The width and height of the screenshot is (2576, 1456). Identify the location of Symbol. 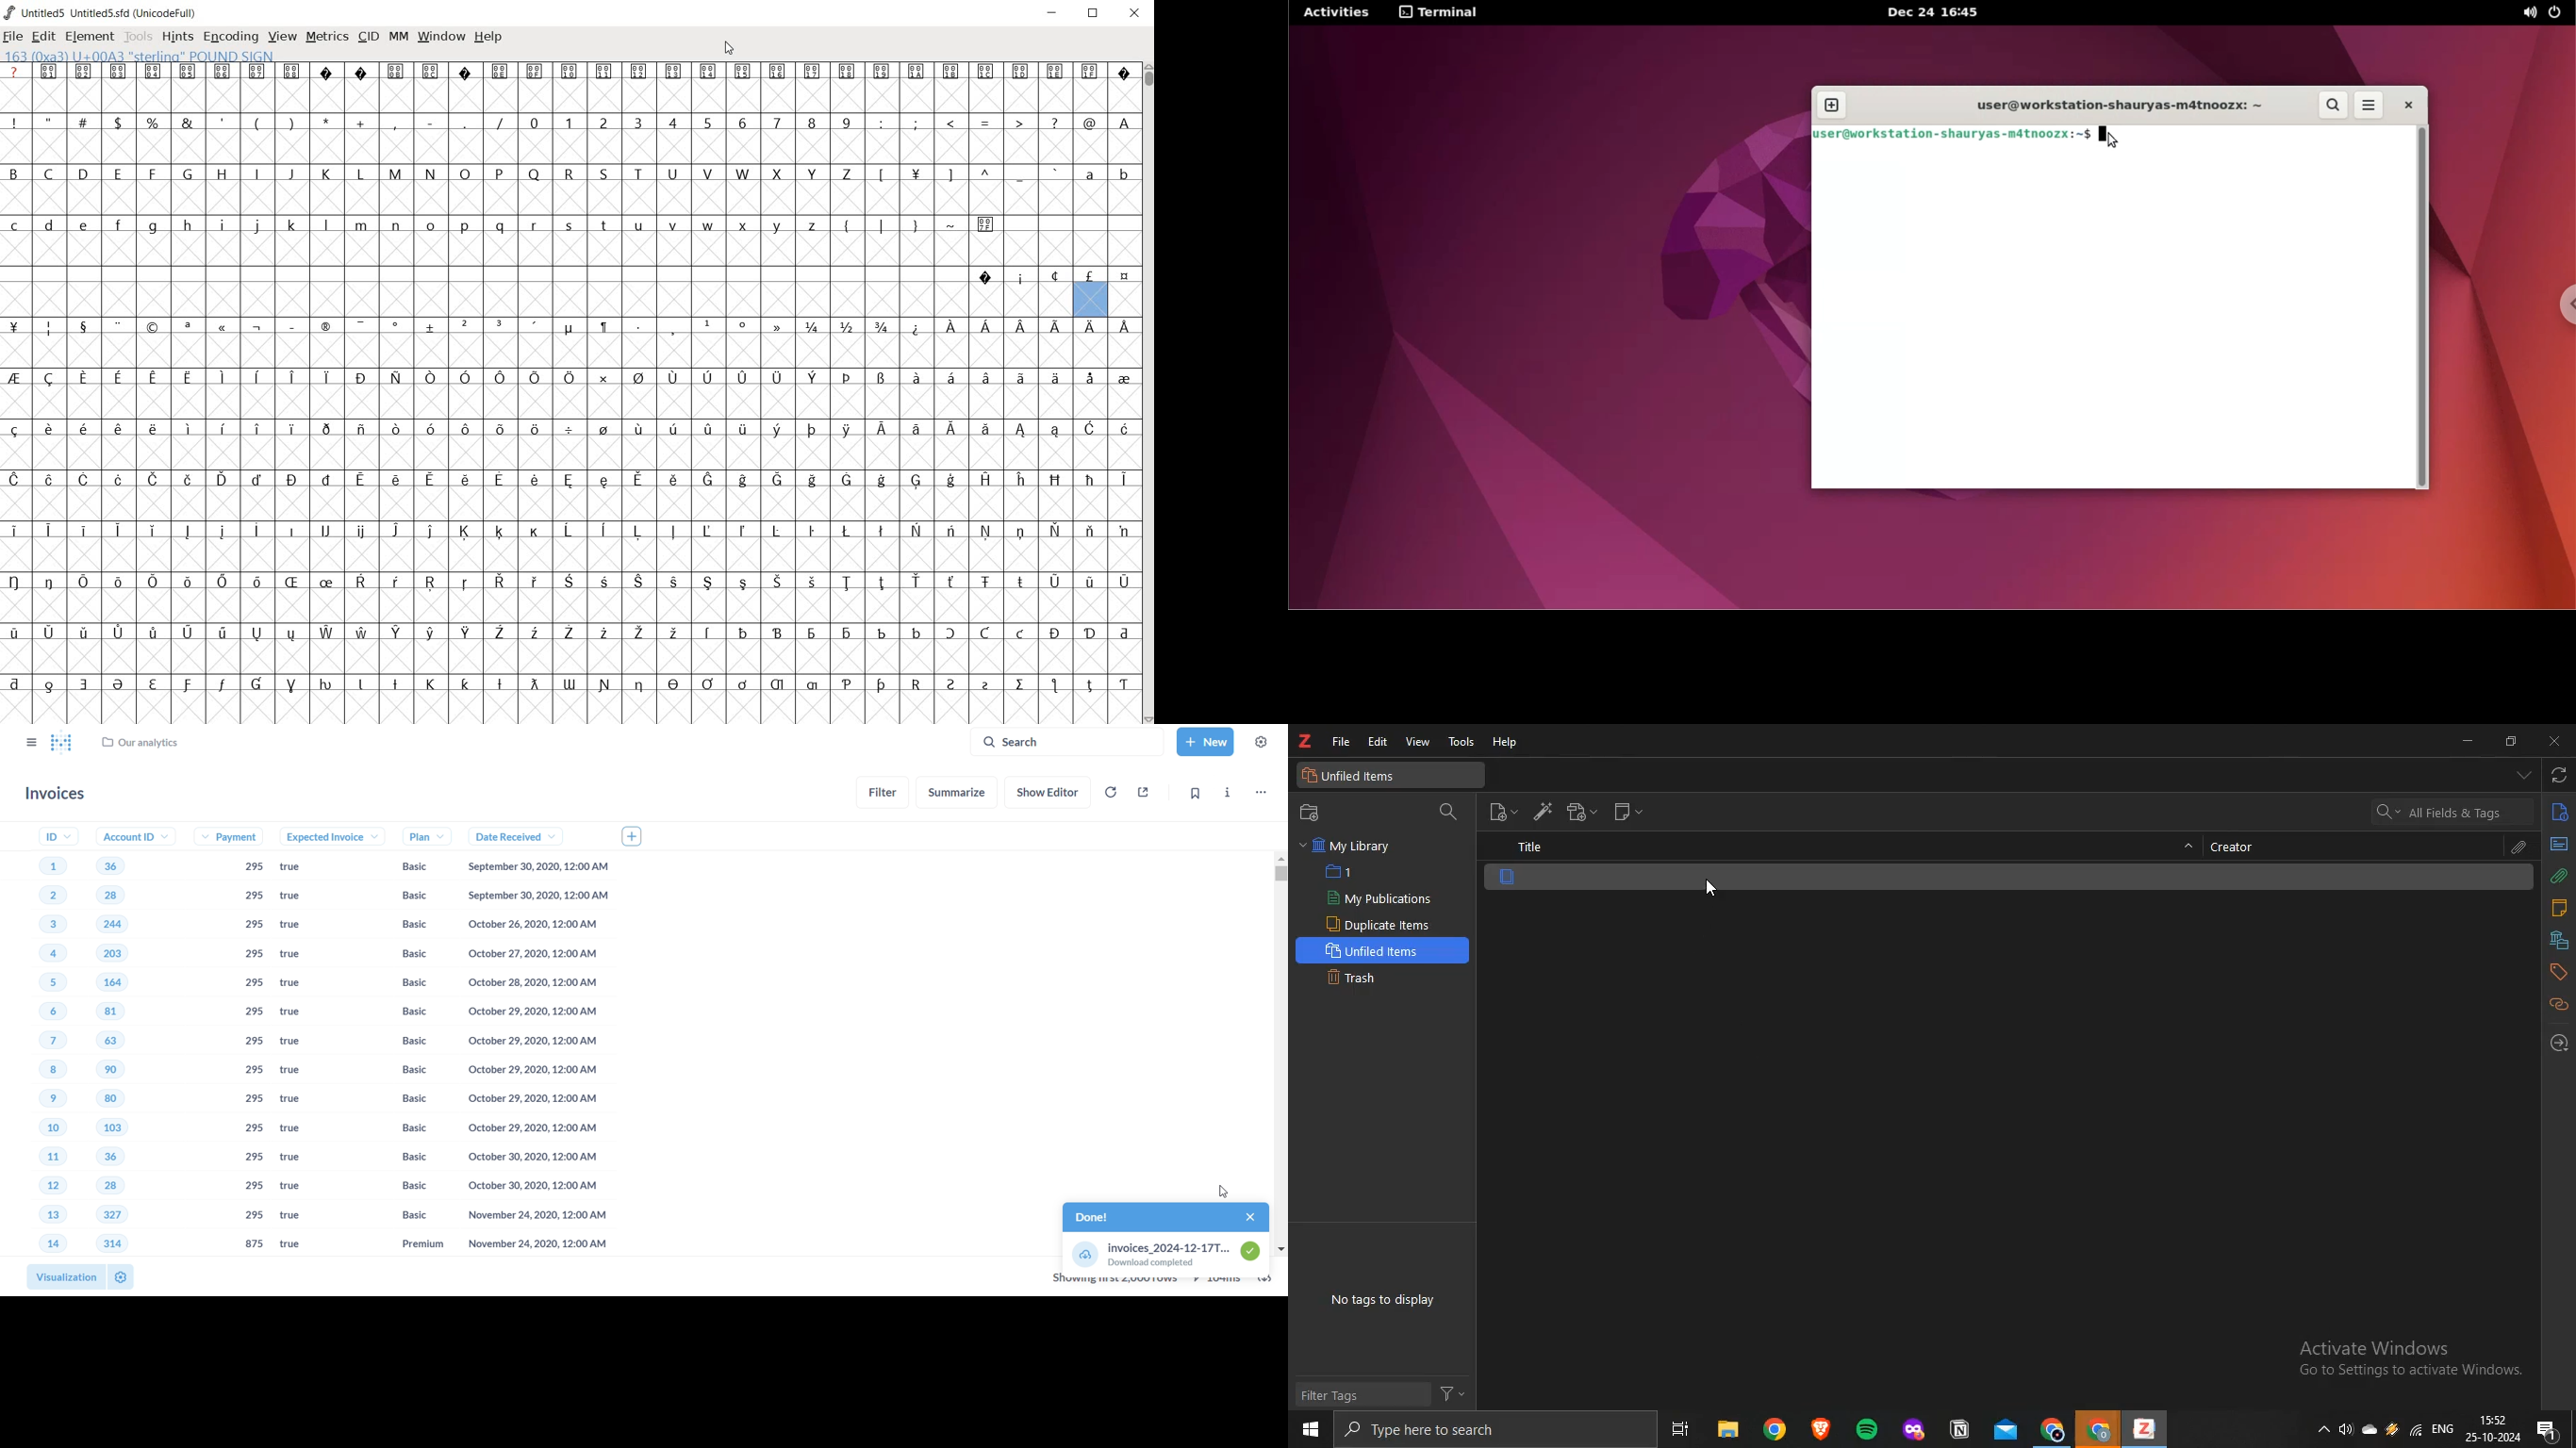
(153, 327).